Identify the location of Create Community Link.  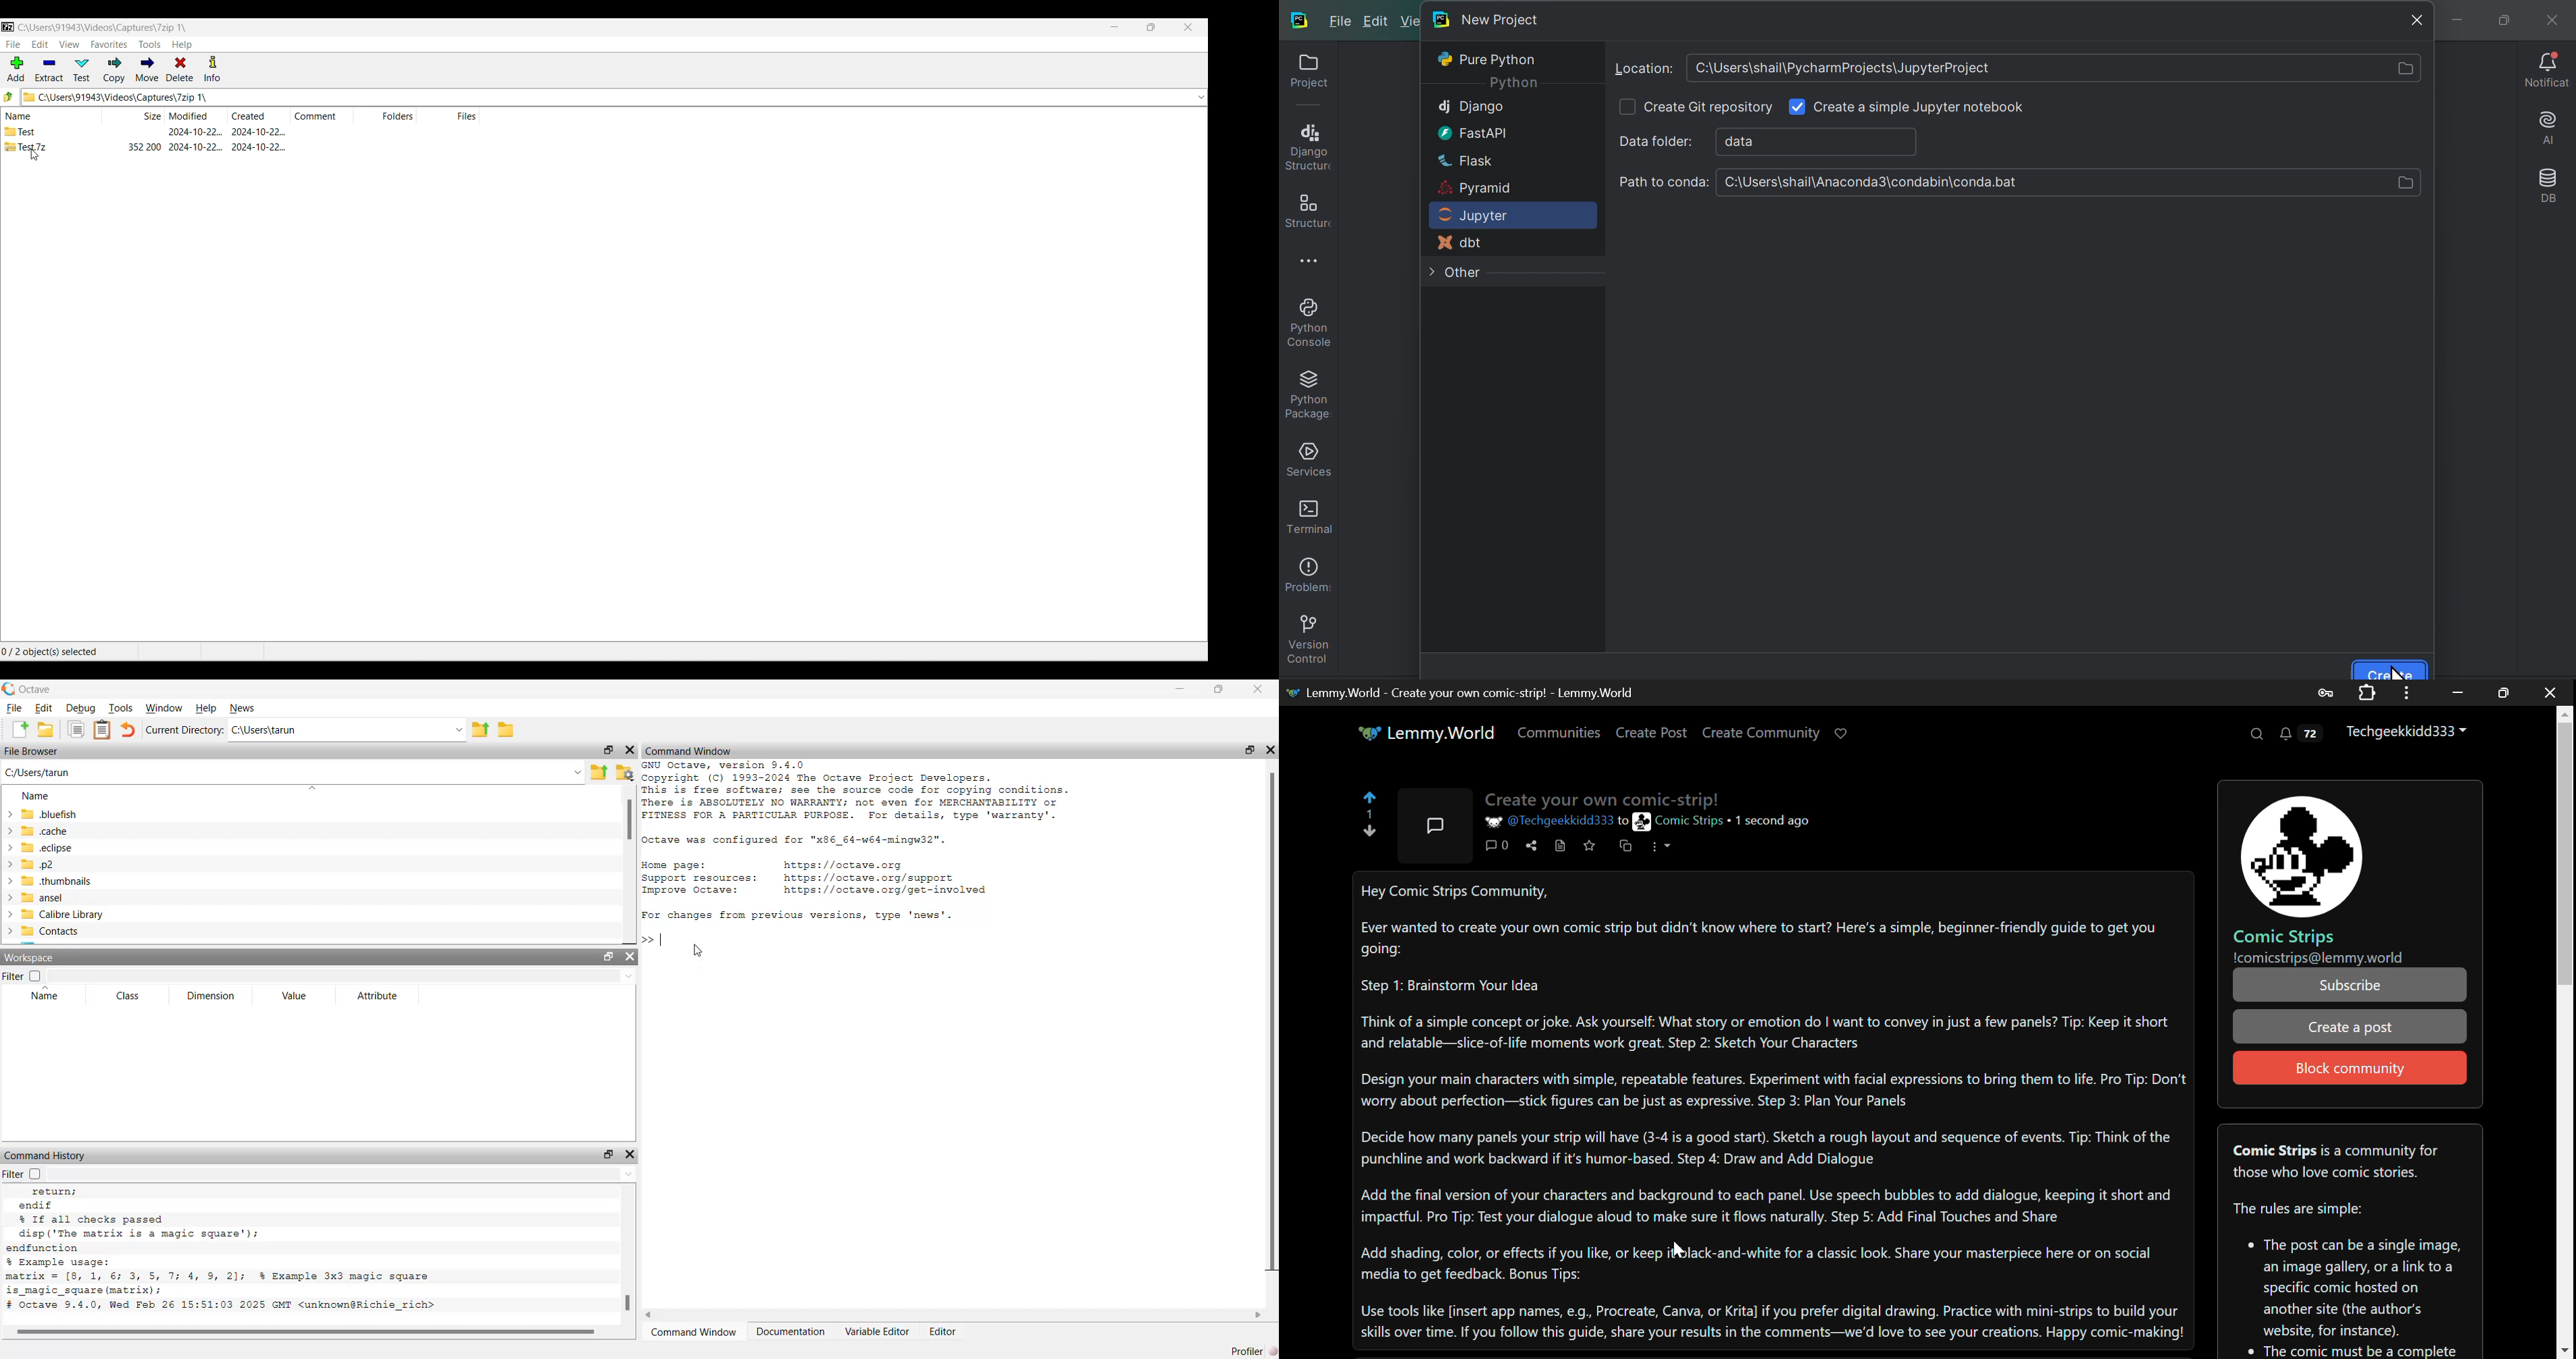
(1764, 735).